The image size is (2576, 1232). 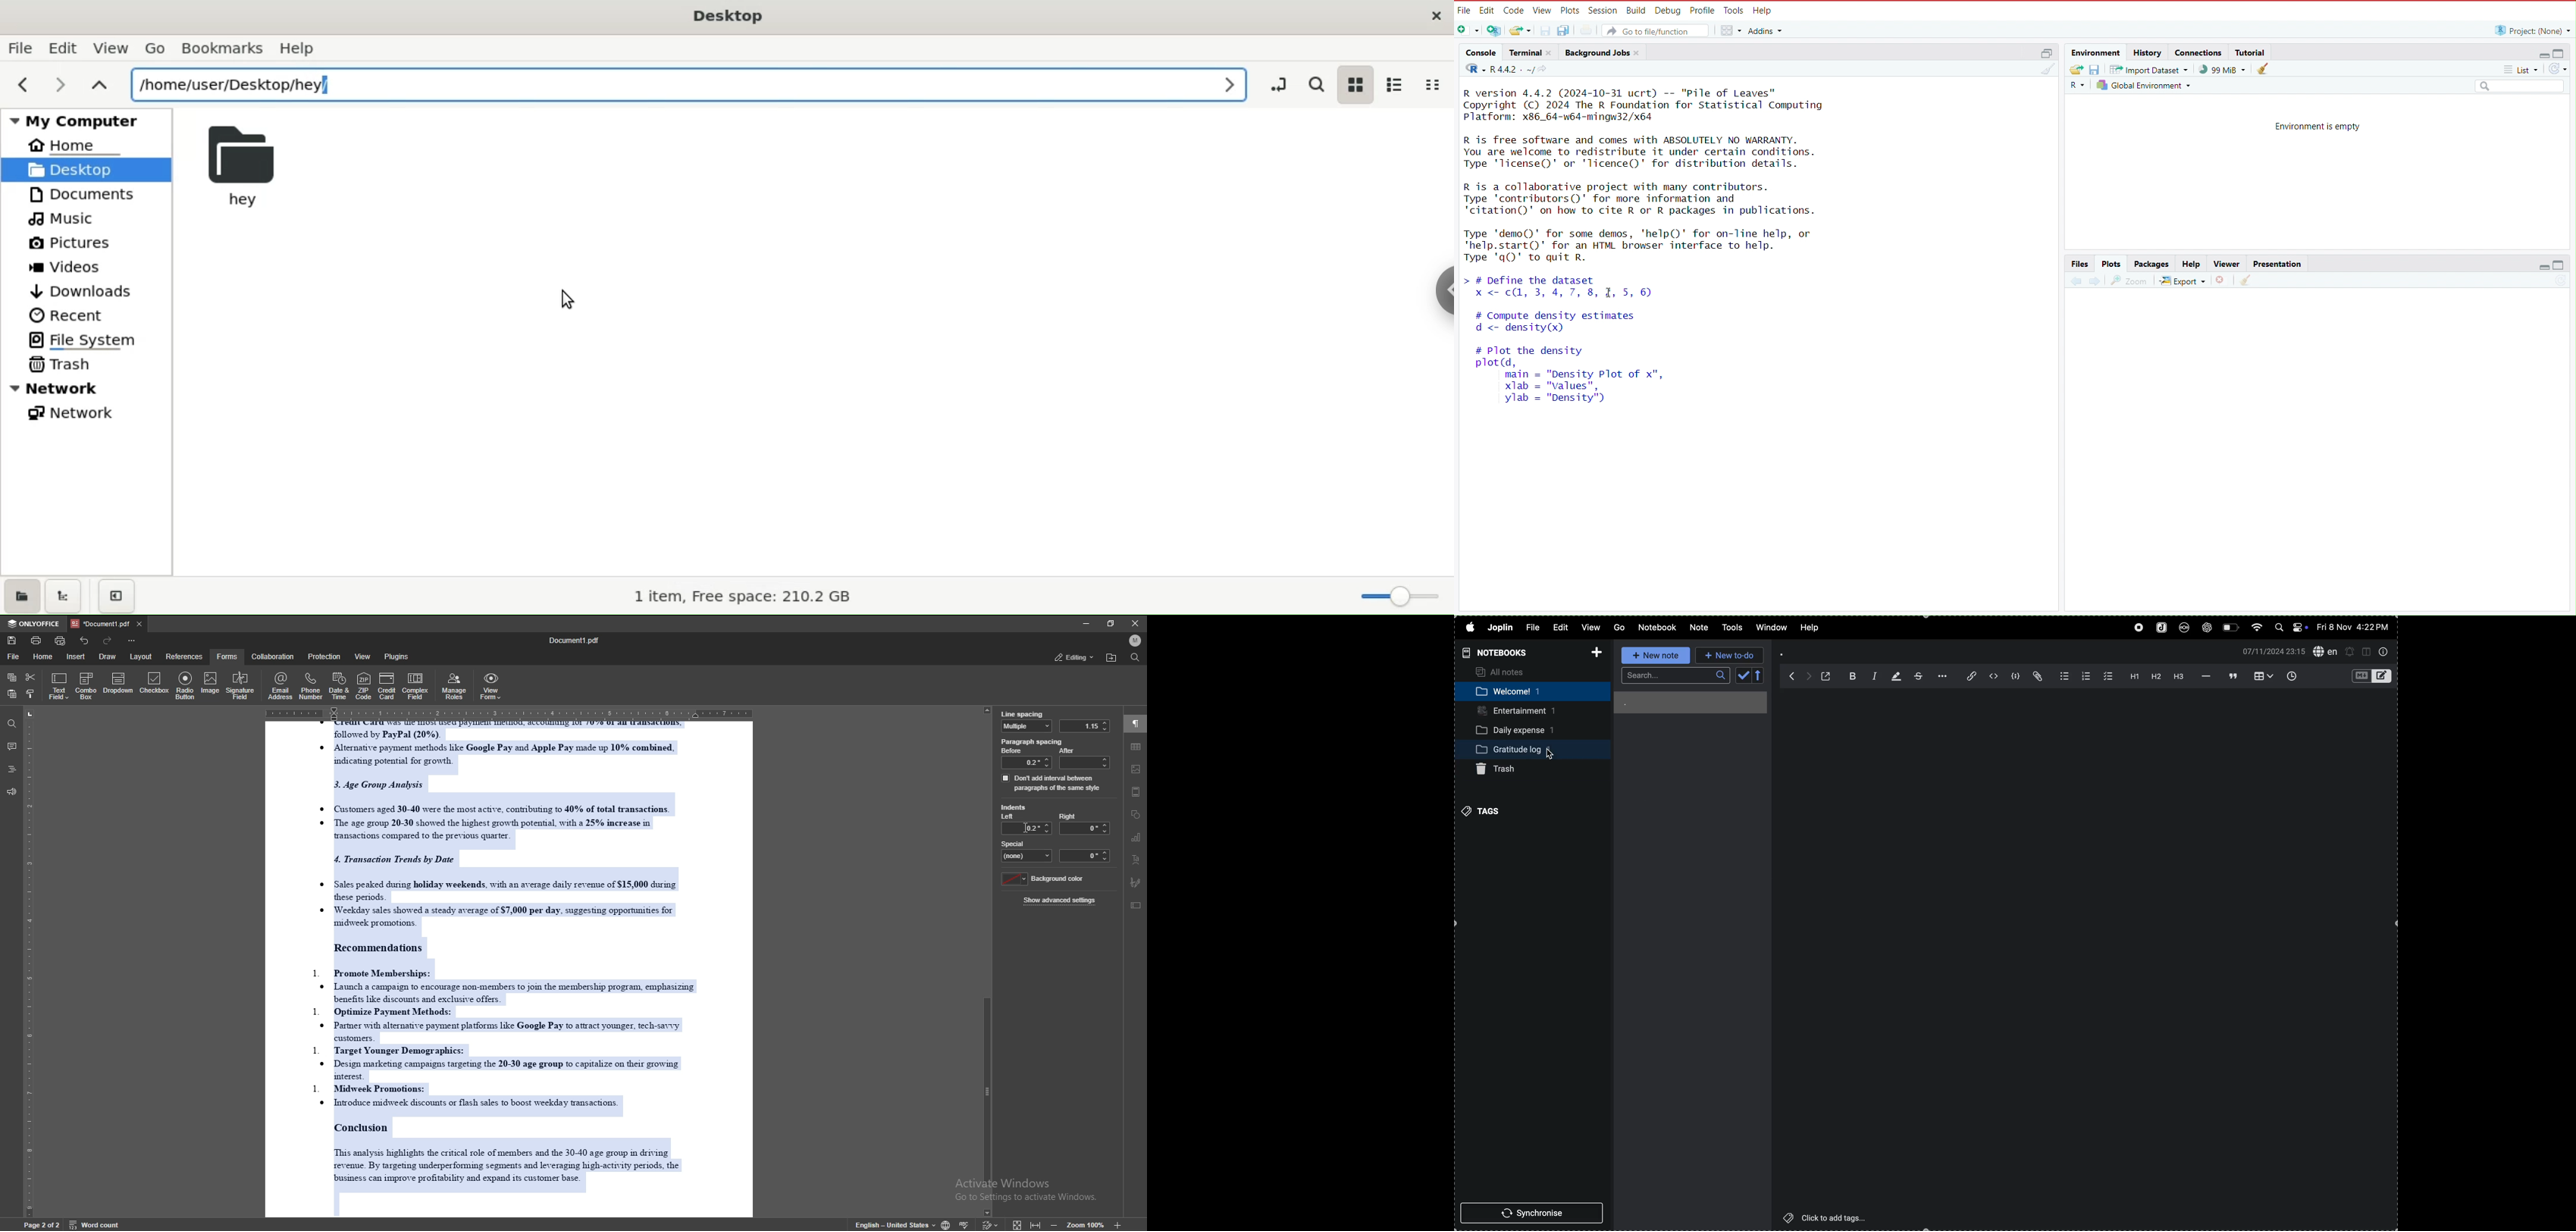 I want to click on notebooks, so click(x=1500, y=653).